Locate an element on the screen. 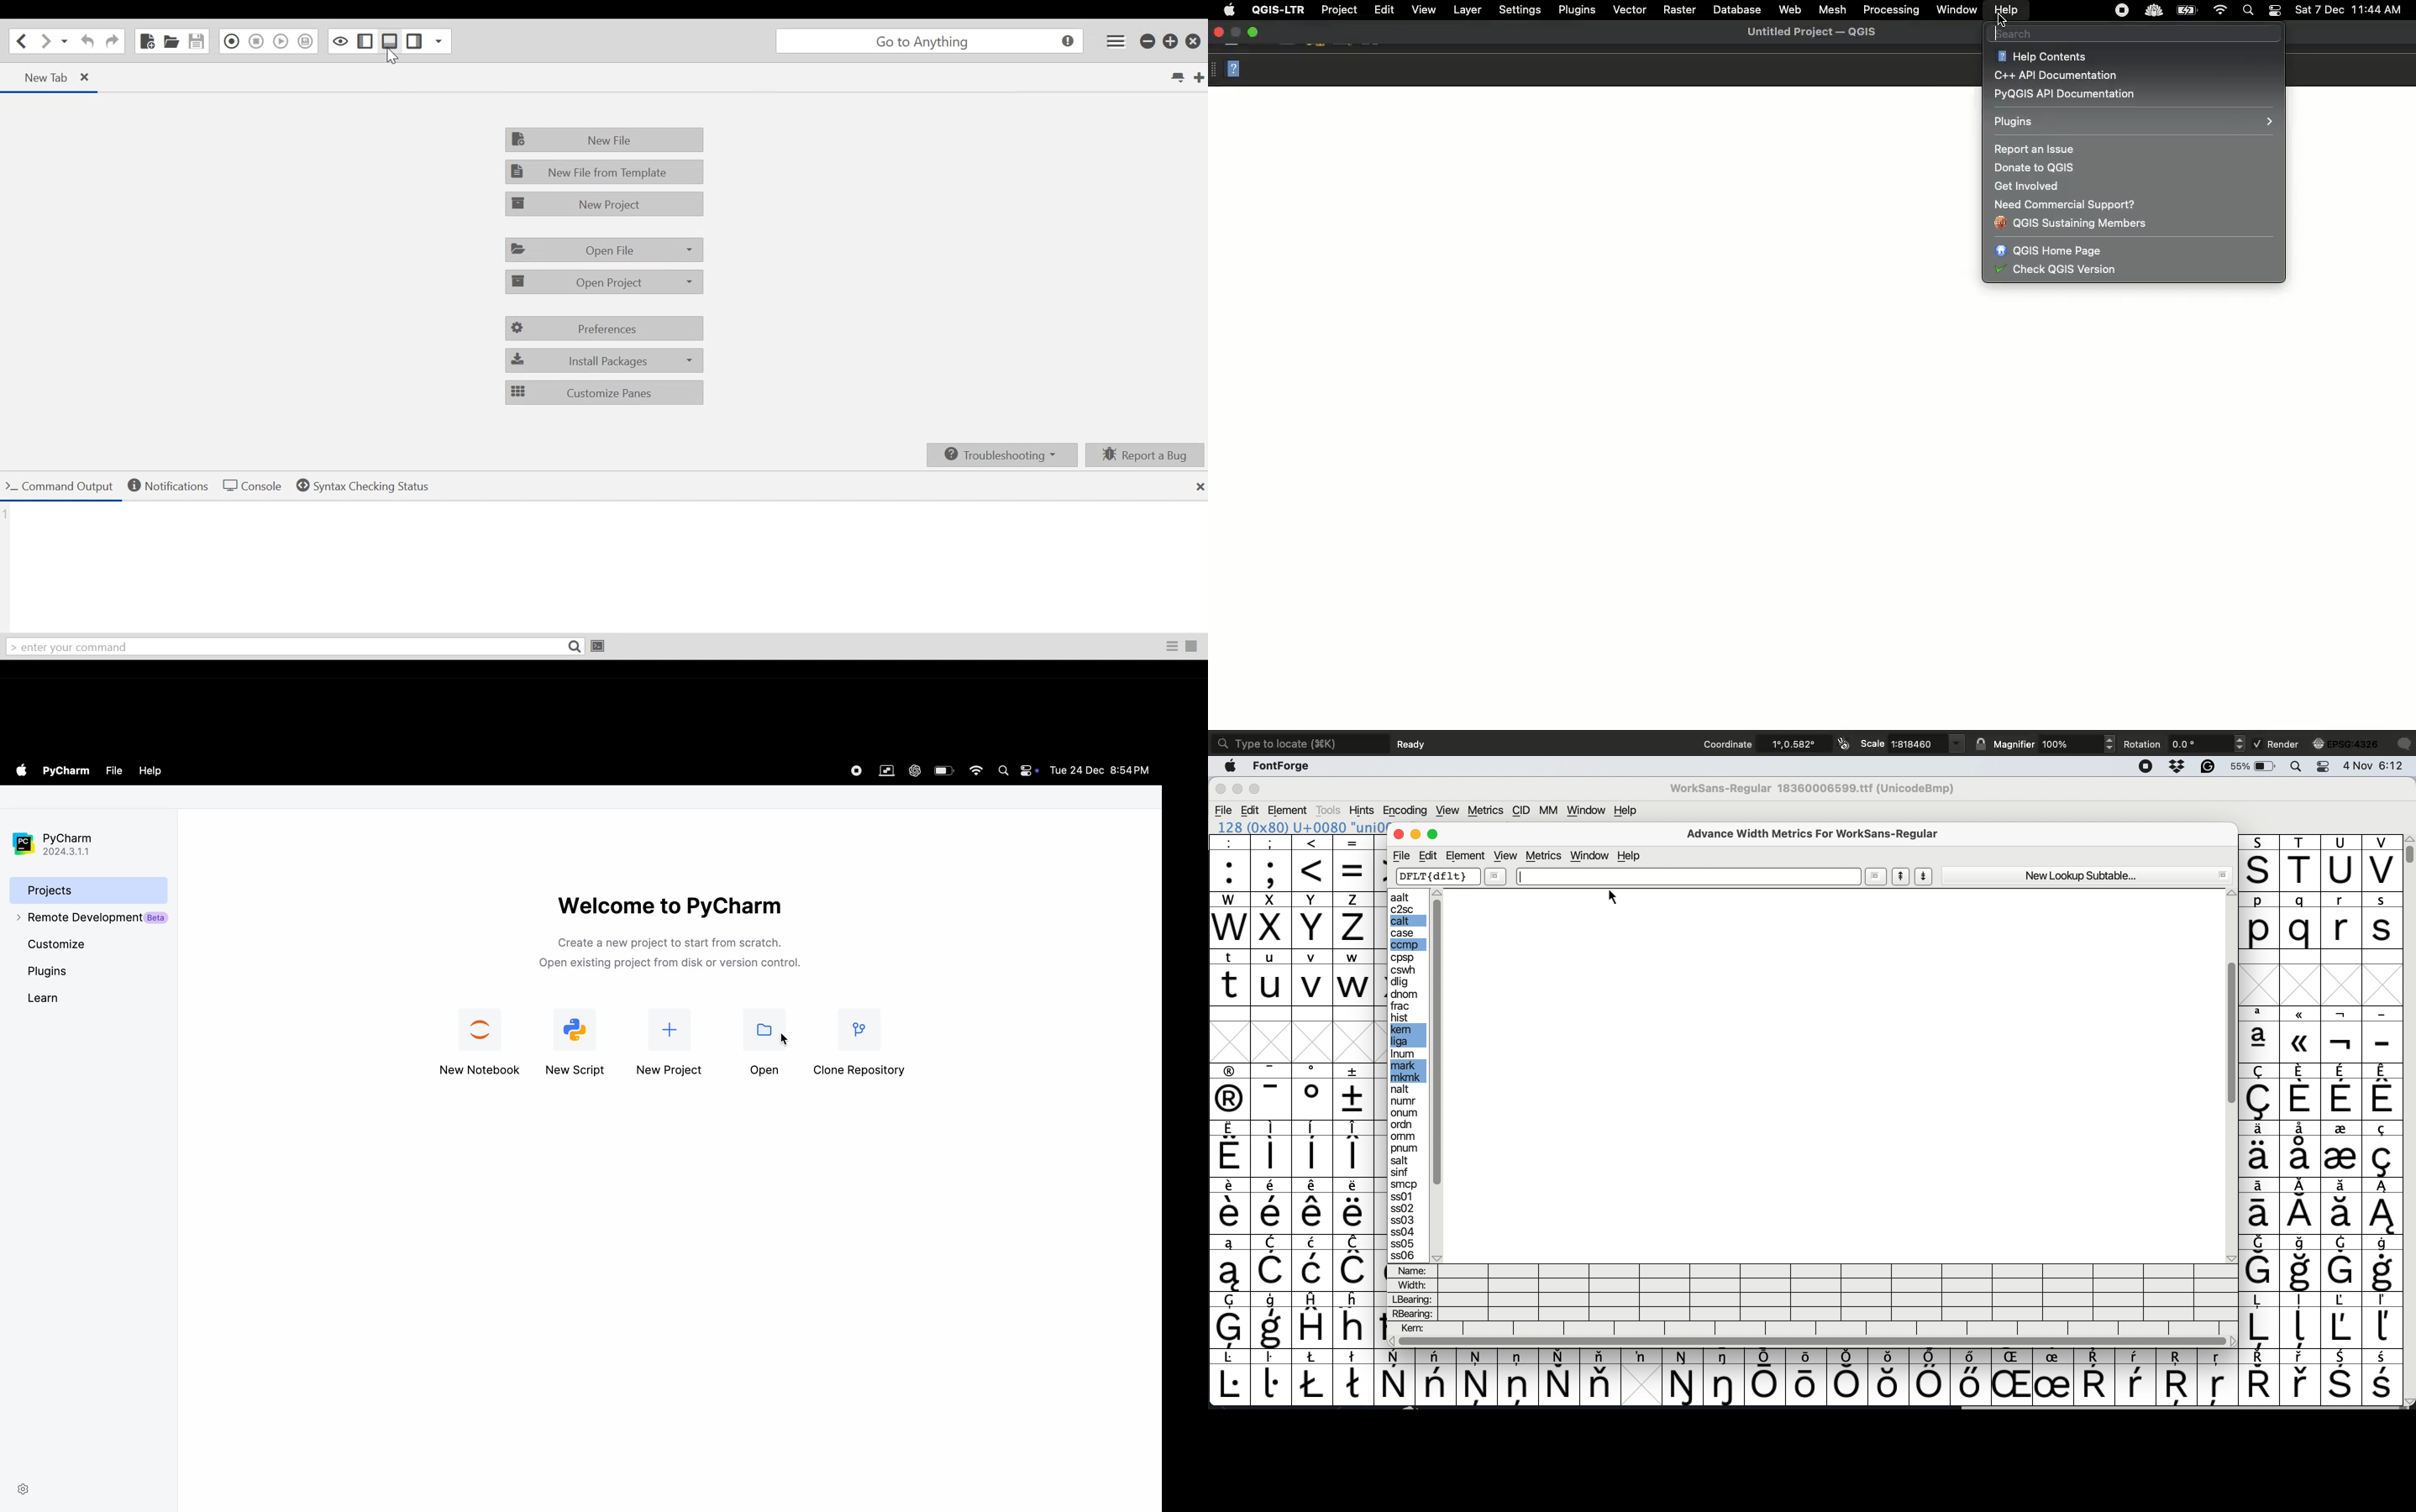 The height and width of the screenshot is (1512, 2436). FontForge is located at coordinates (1284, 767).